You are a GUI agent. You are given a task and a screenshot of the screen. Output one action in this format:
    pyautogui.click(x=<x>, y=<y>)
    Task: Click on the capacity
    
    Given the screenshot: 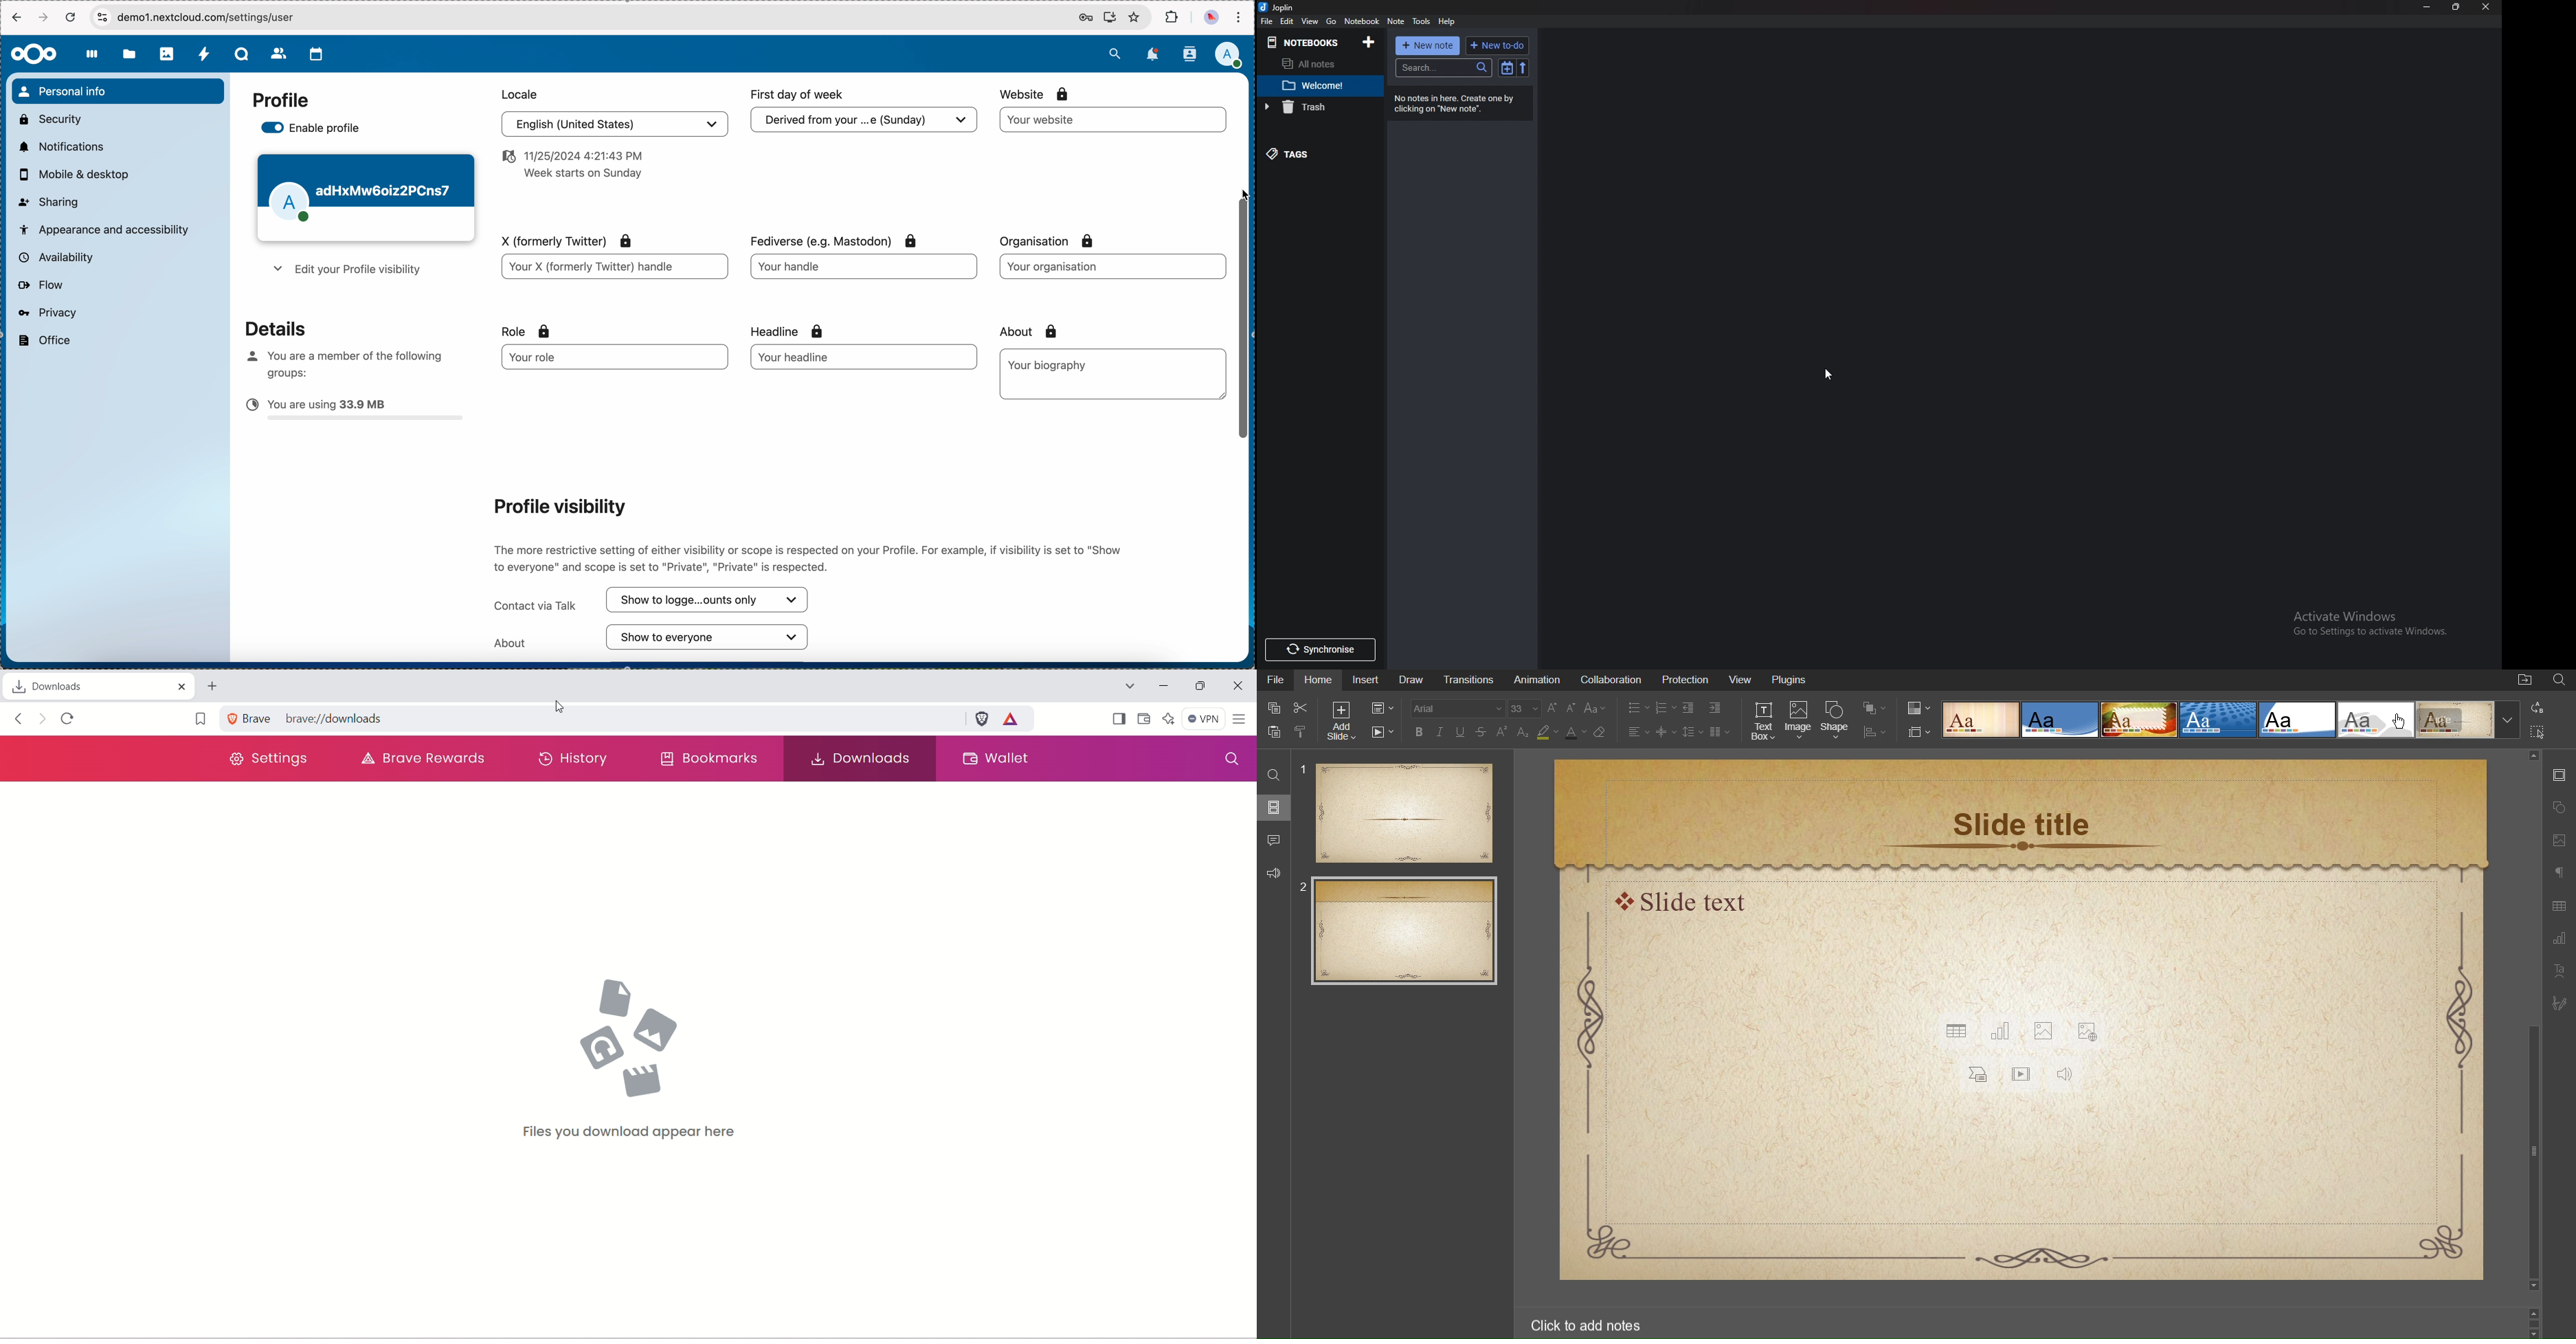 What is the action you would take?
    pyautogui.click(x=355, y=412)
    